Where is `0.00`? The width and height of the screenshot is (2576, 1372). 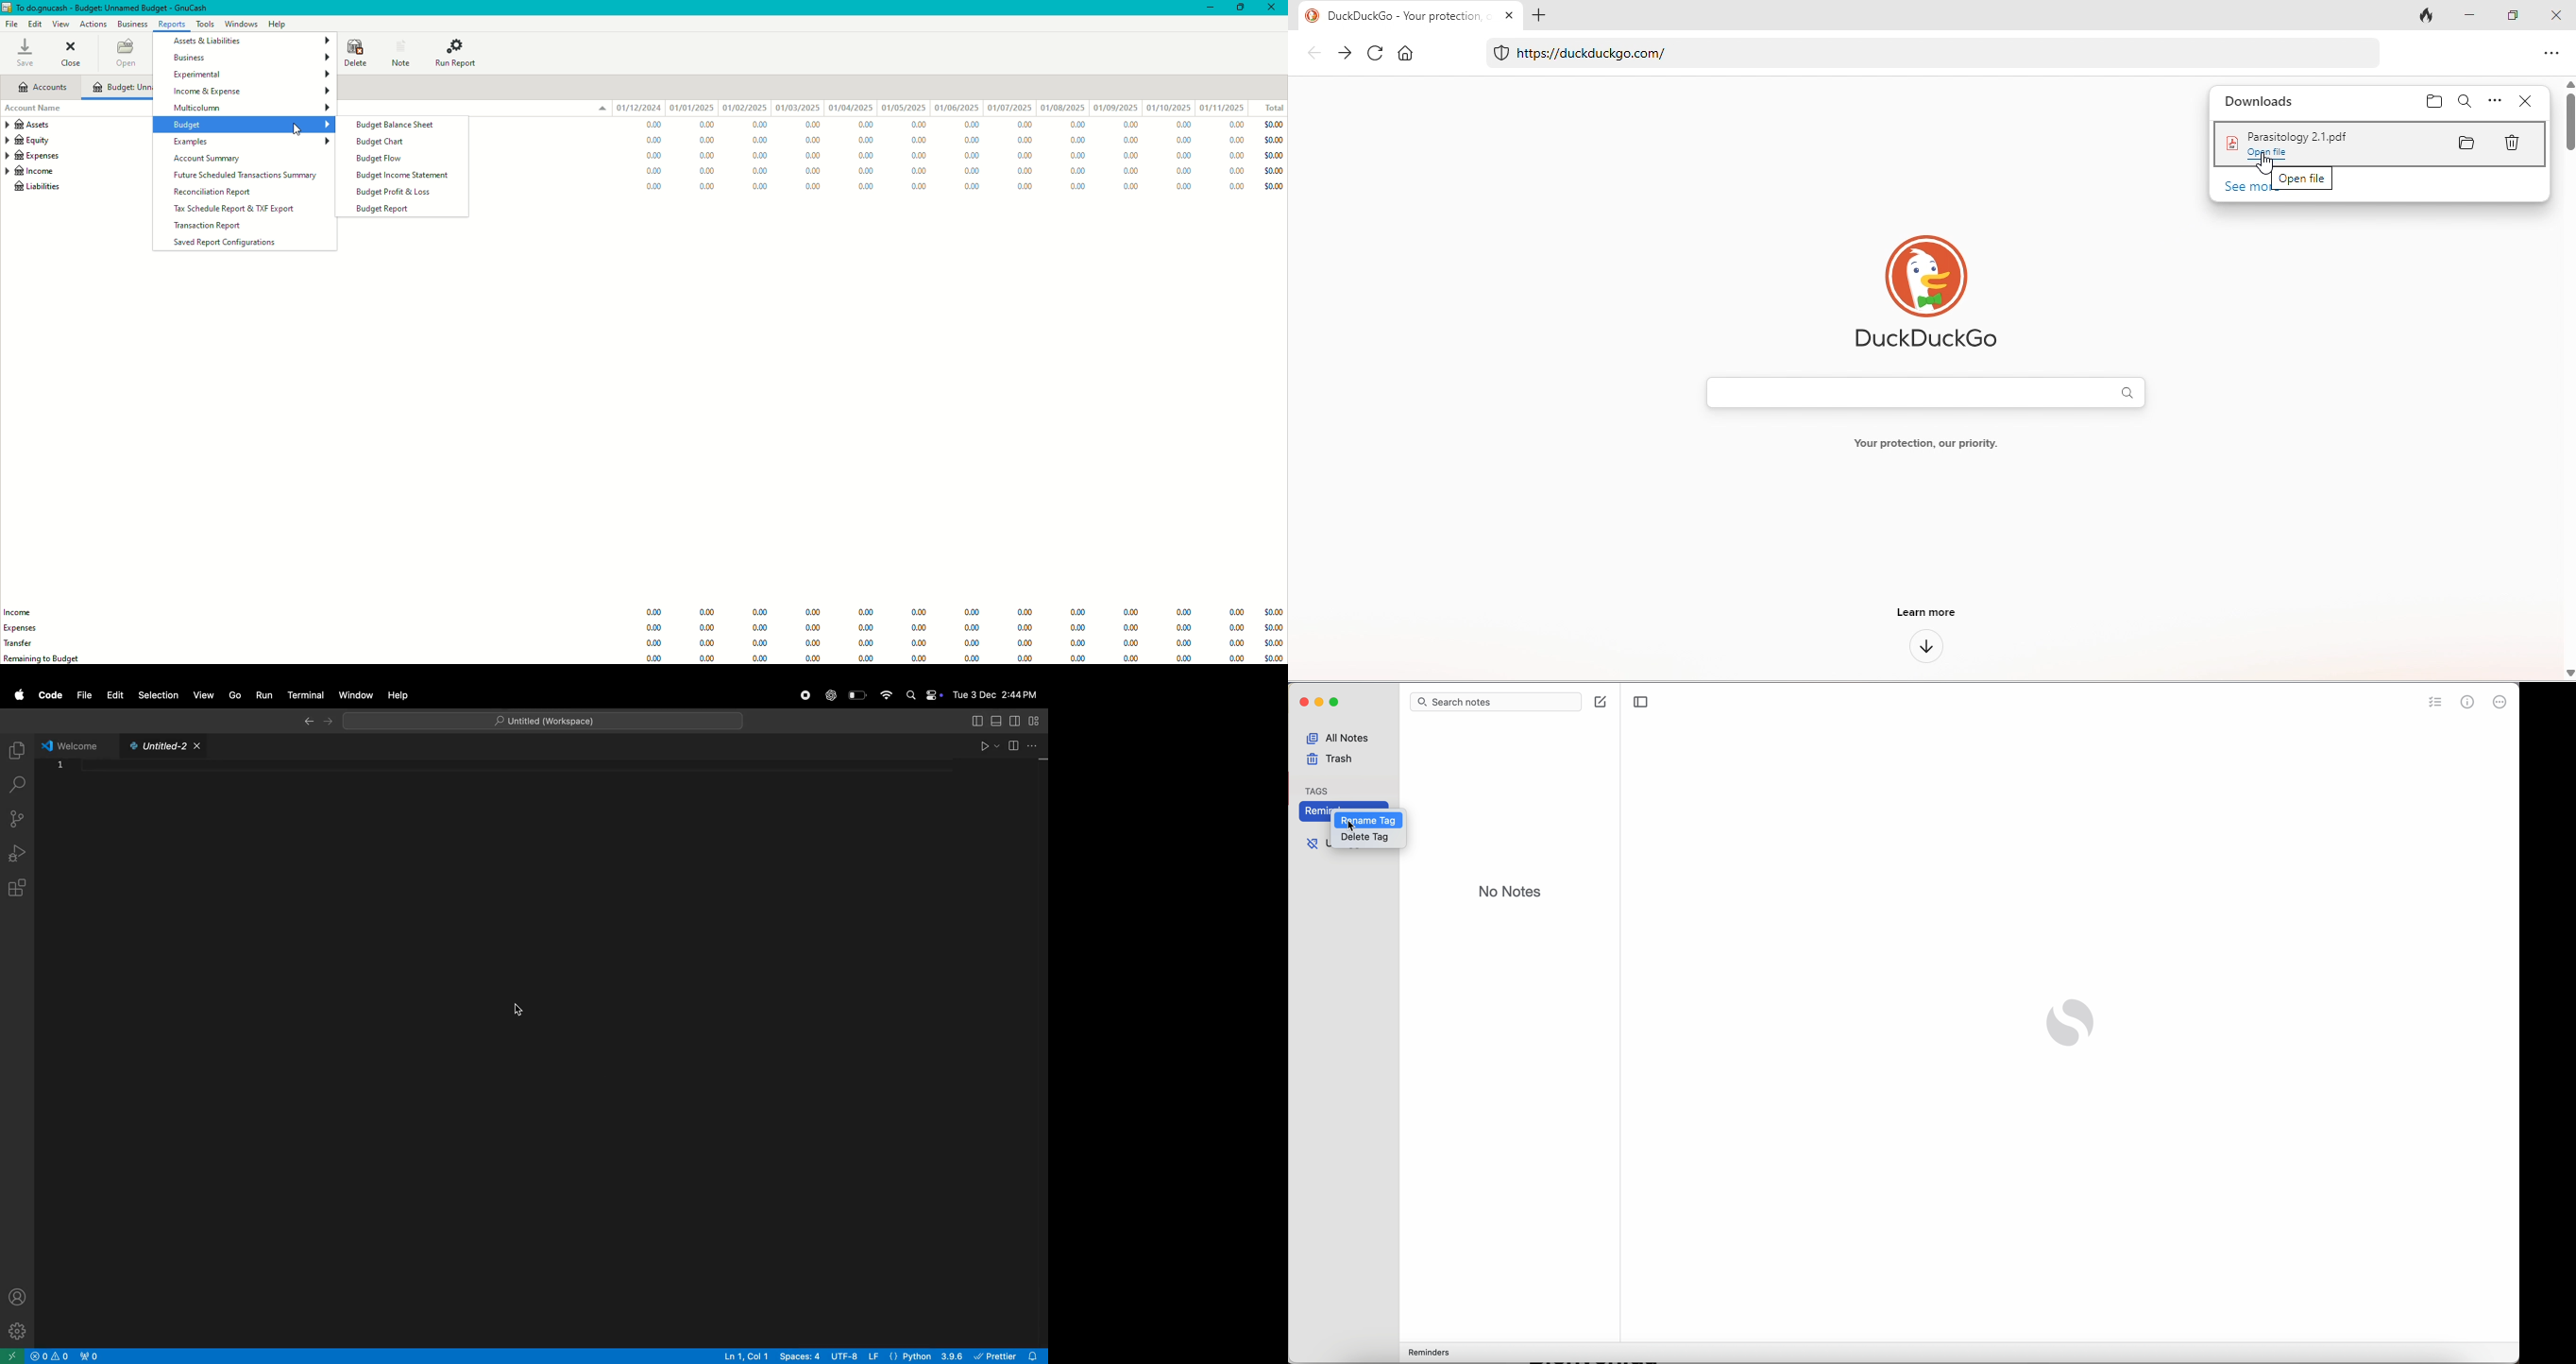 0.00 is located at coordinates (1024, 645).